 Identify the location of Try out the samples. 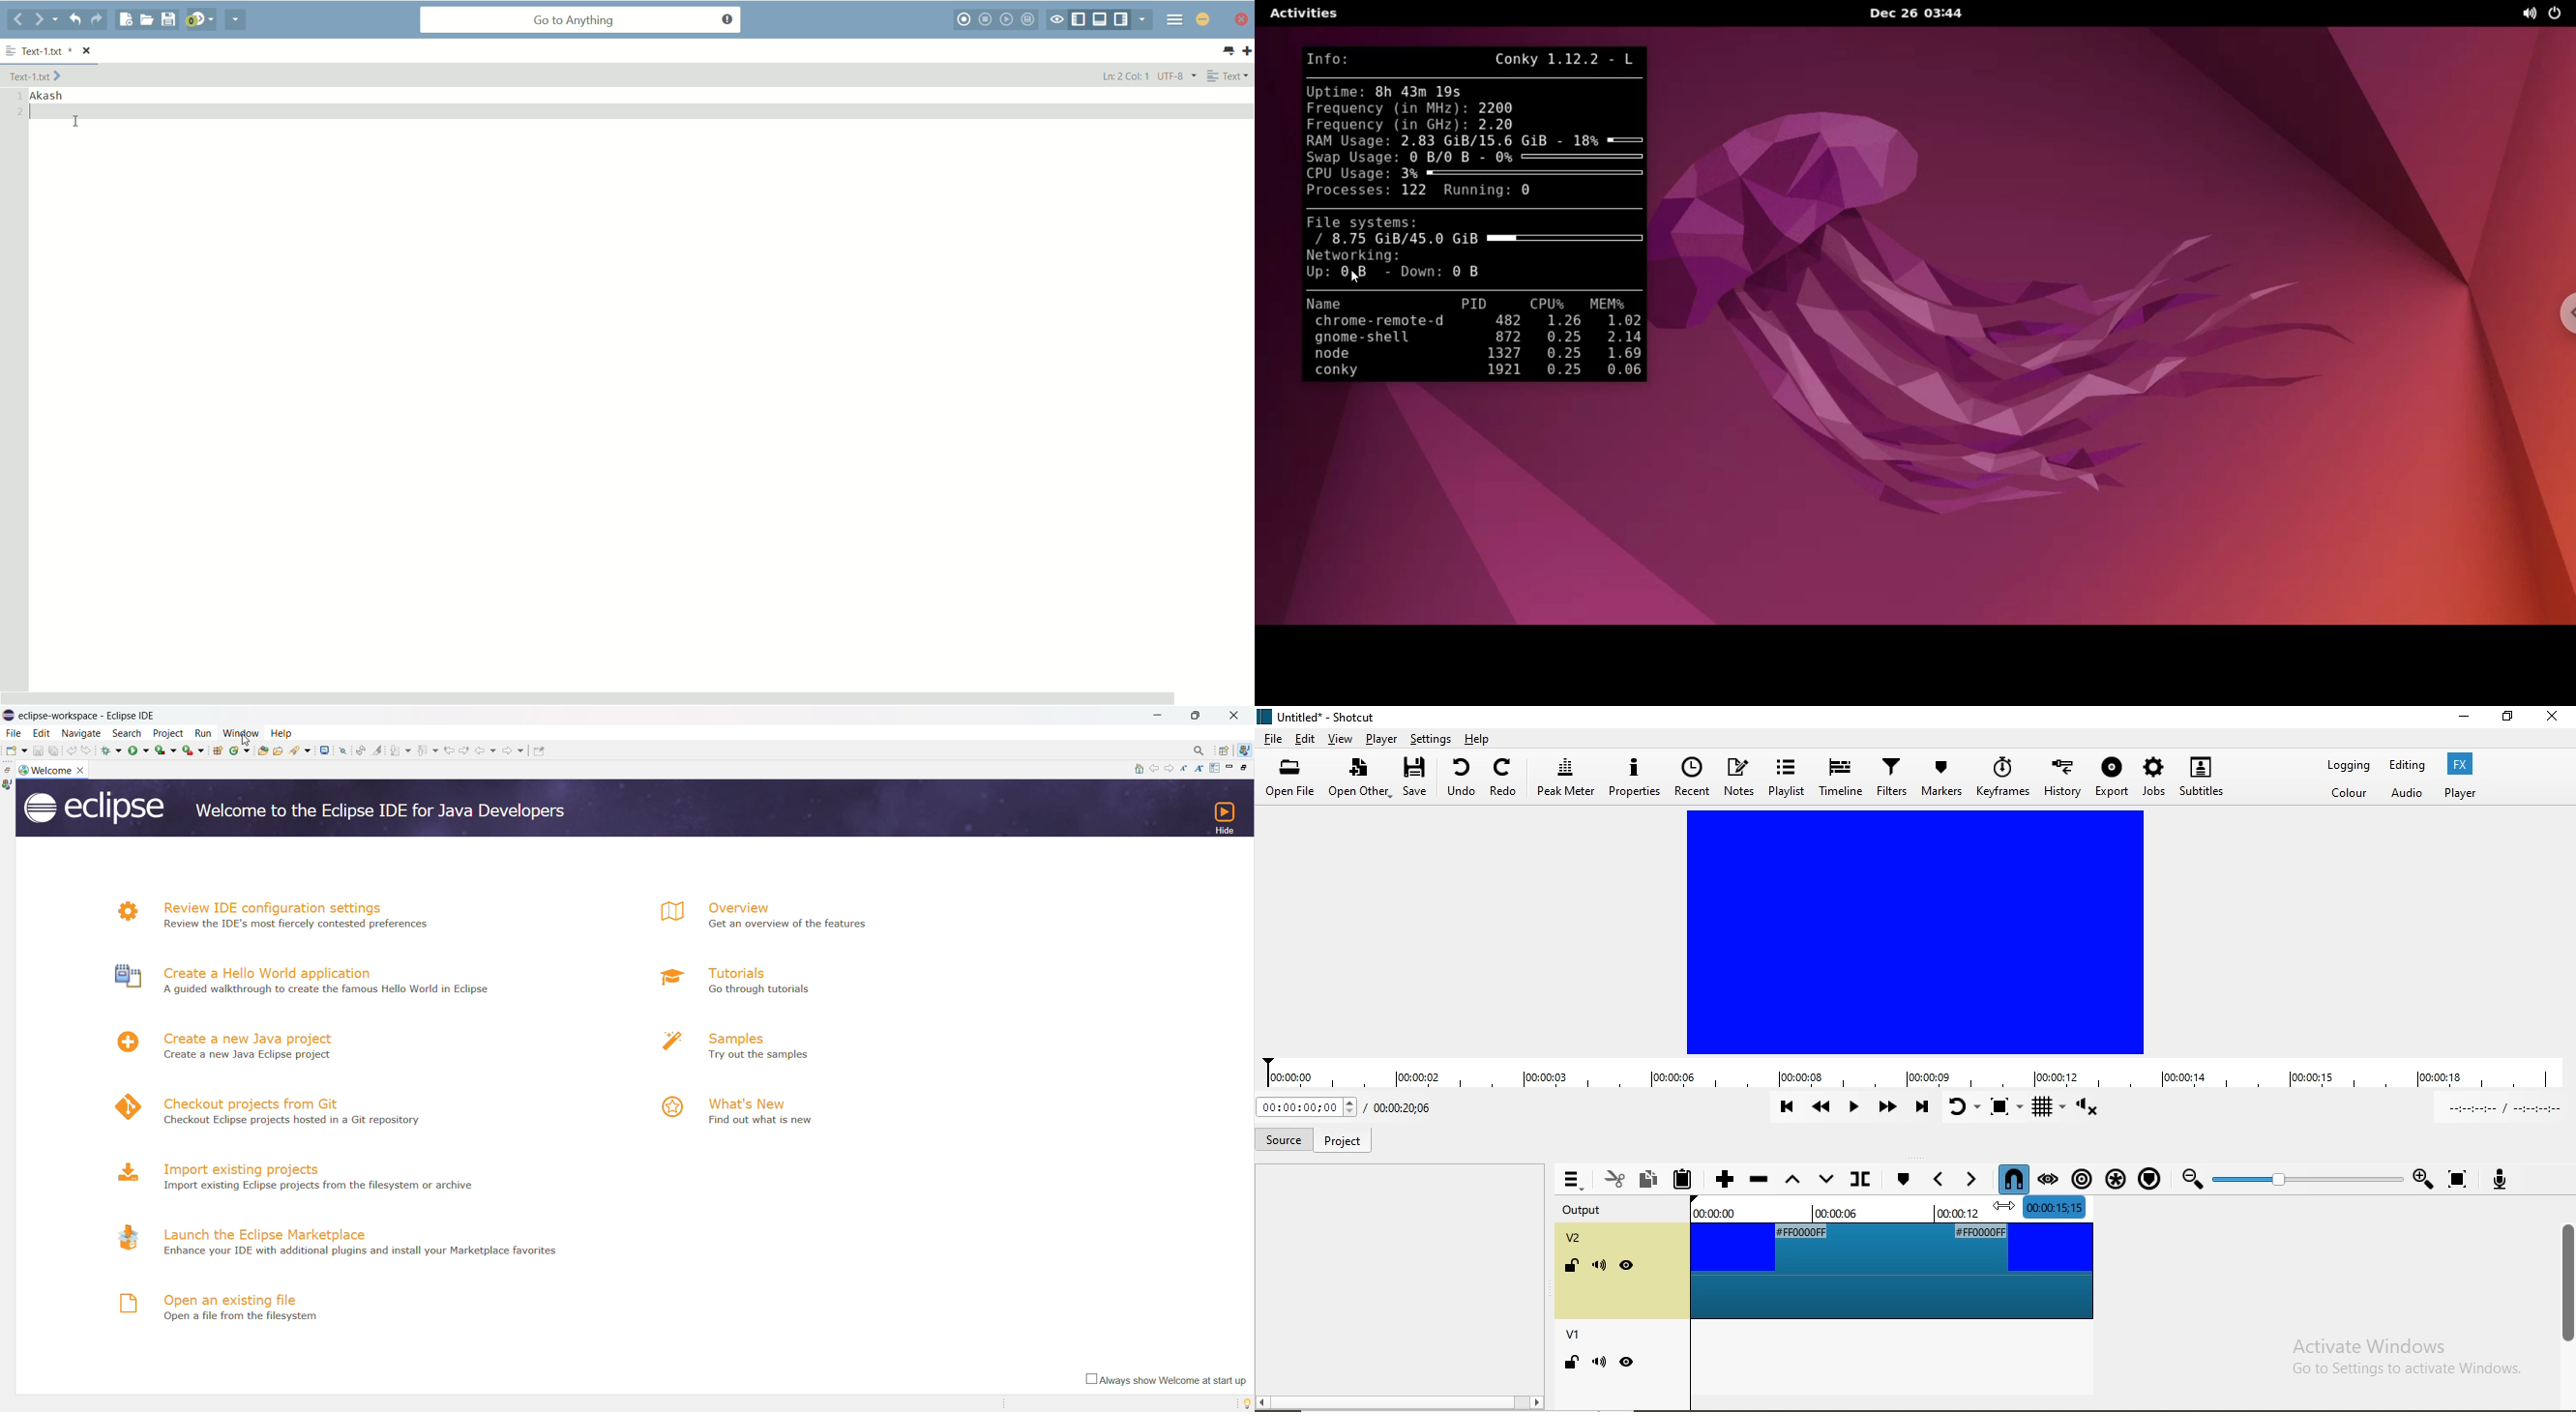
(776, 1056).